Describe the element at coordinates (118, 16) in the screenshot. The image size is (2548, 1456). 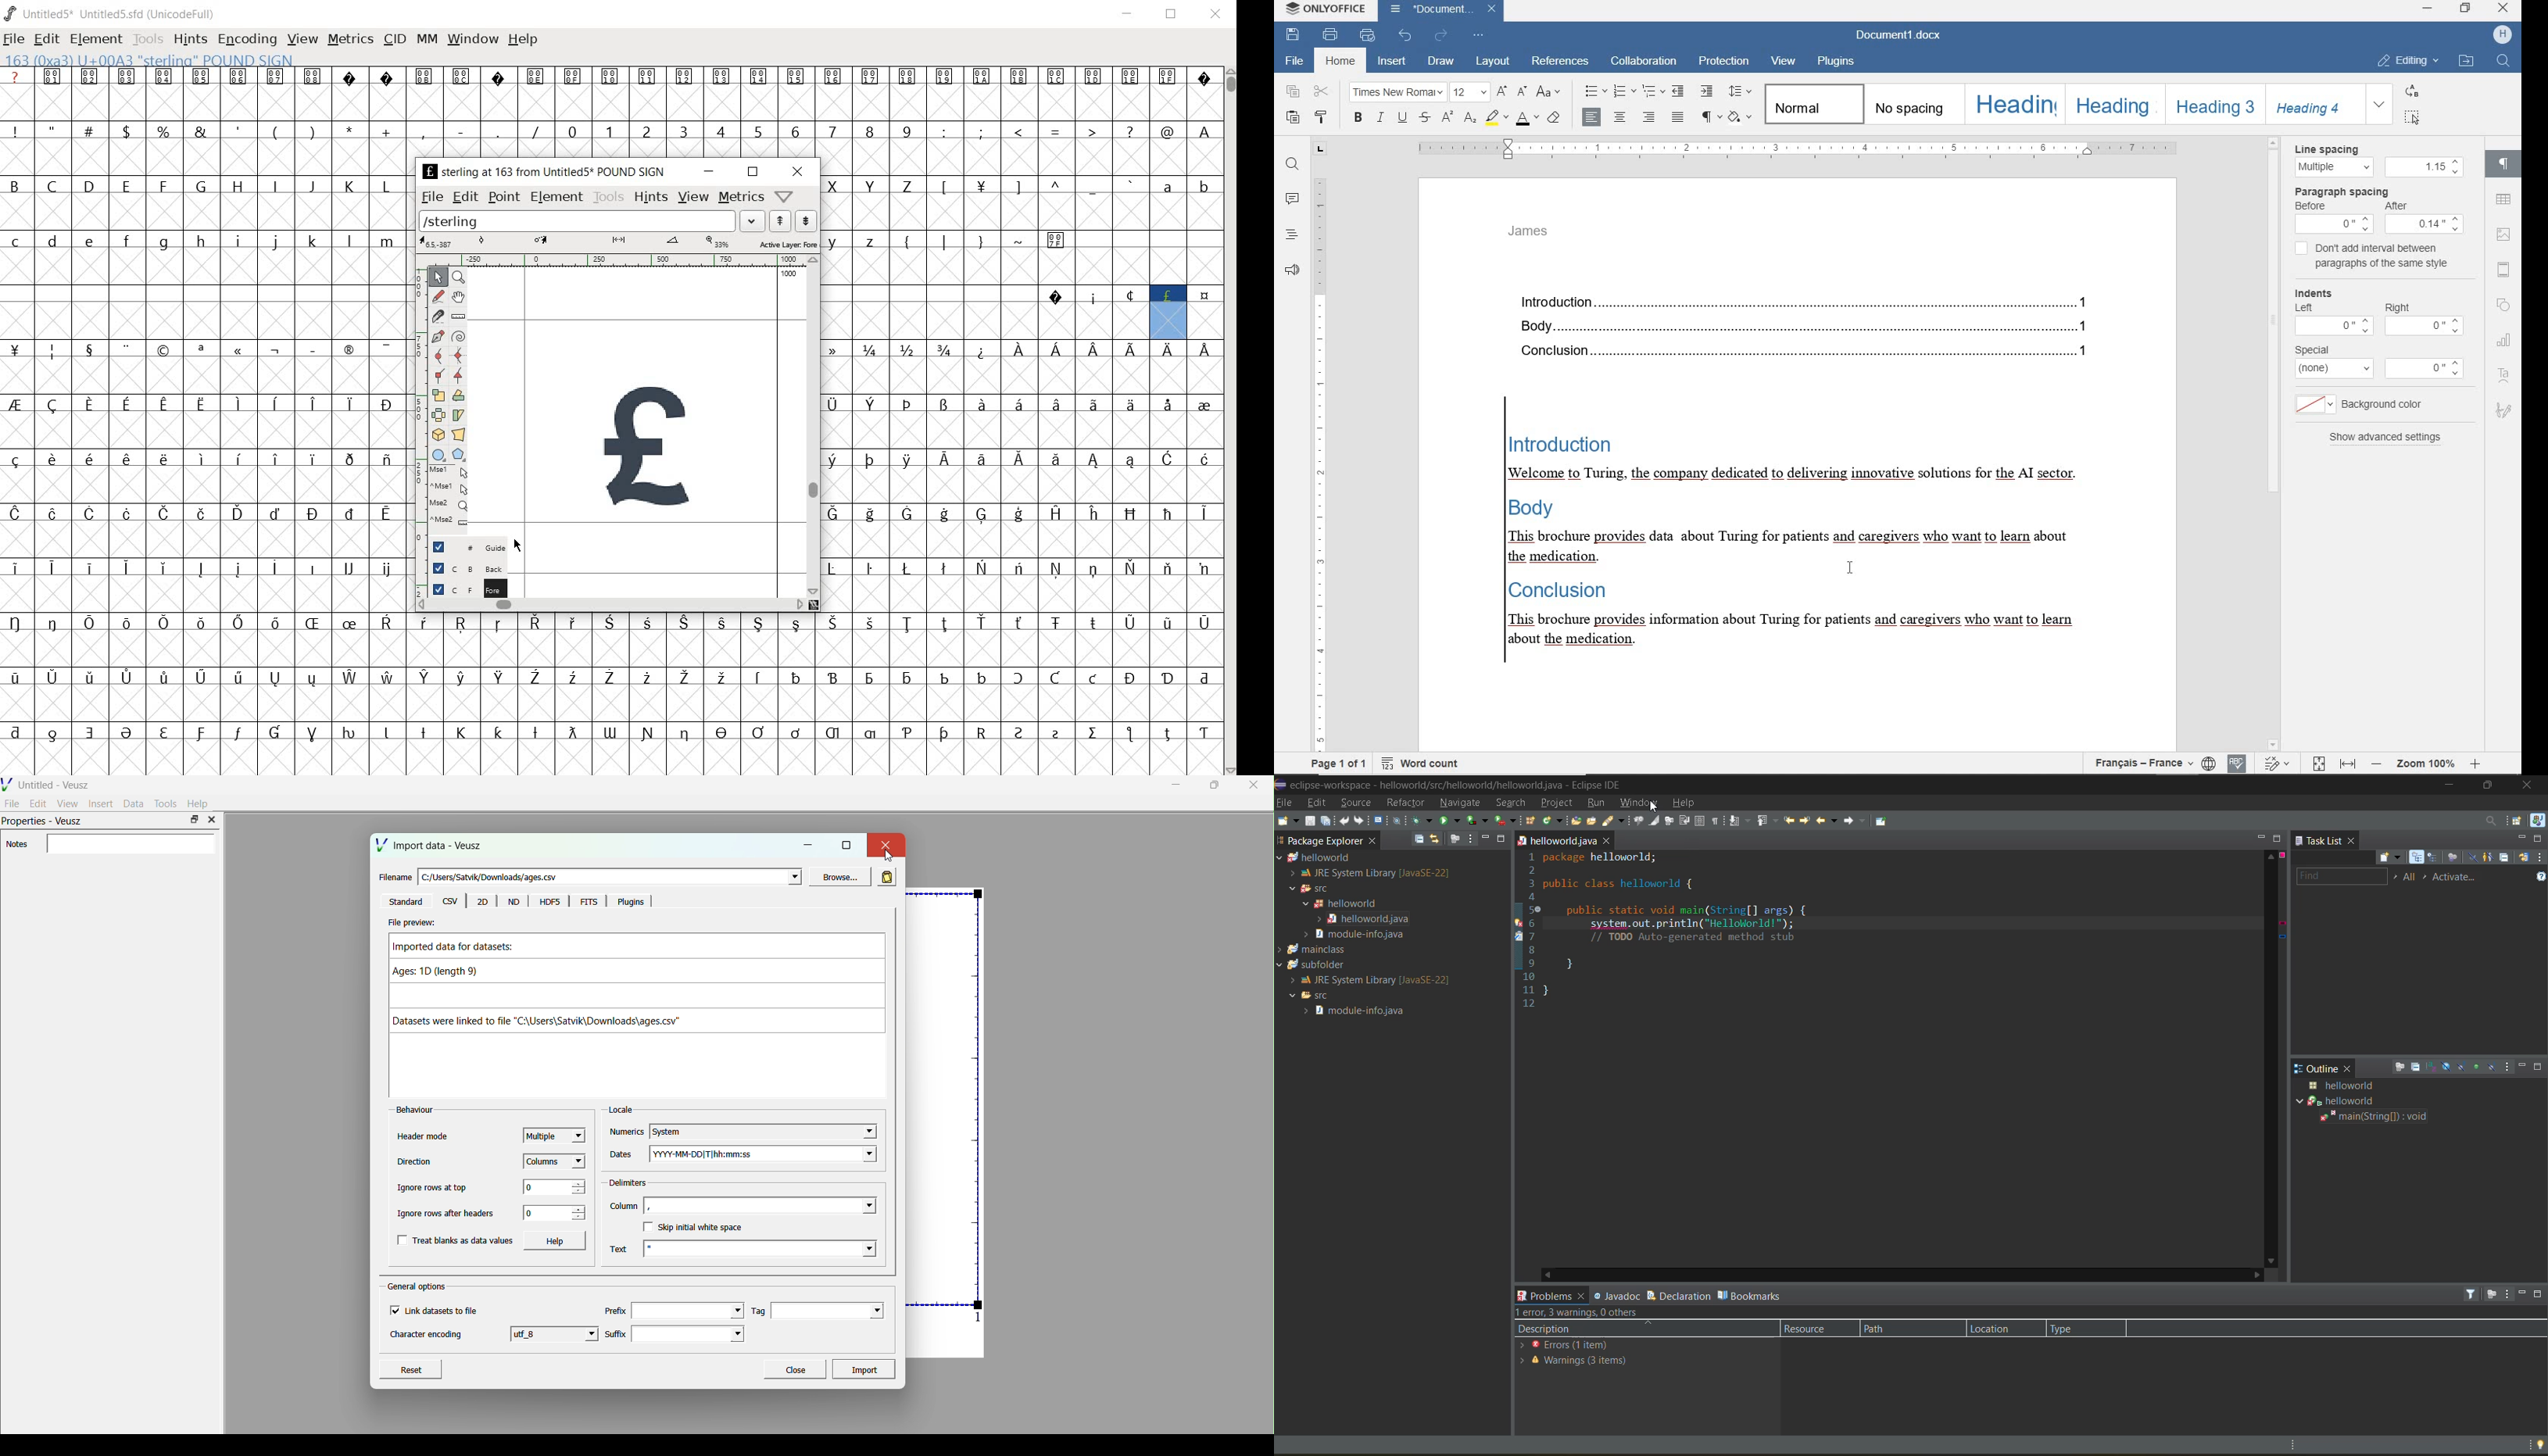
I see `Untitled5 Untitled5.sfd (UnicodeFull)` at that location.